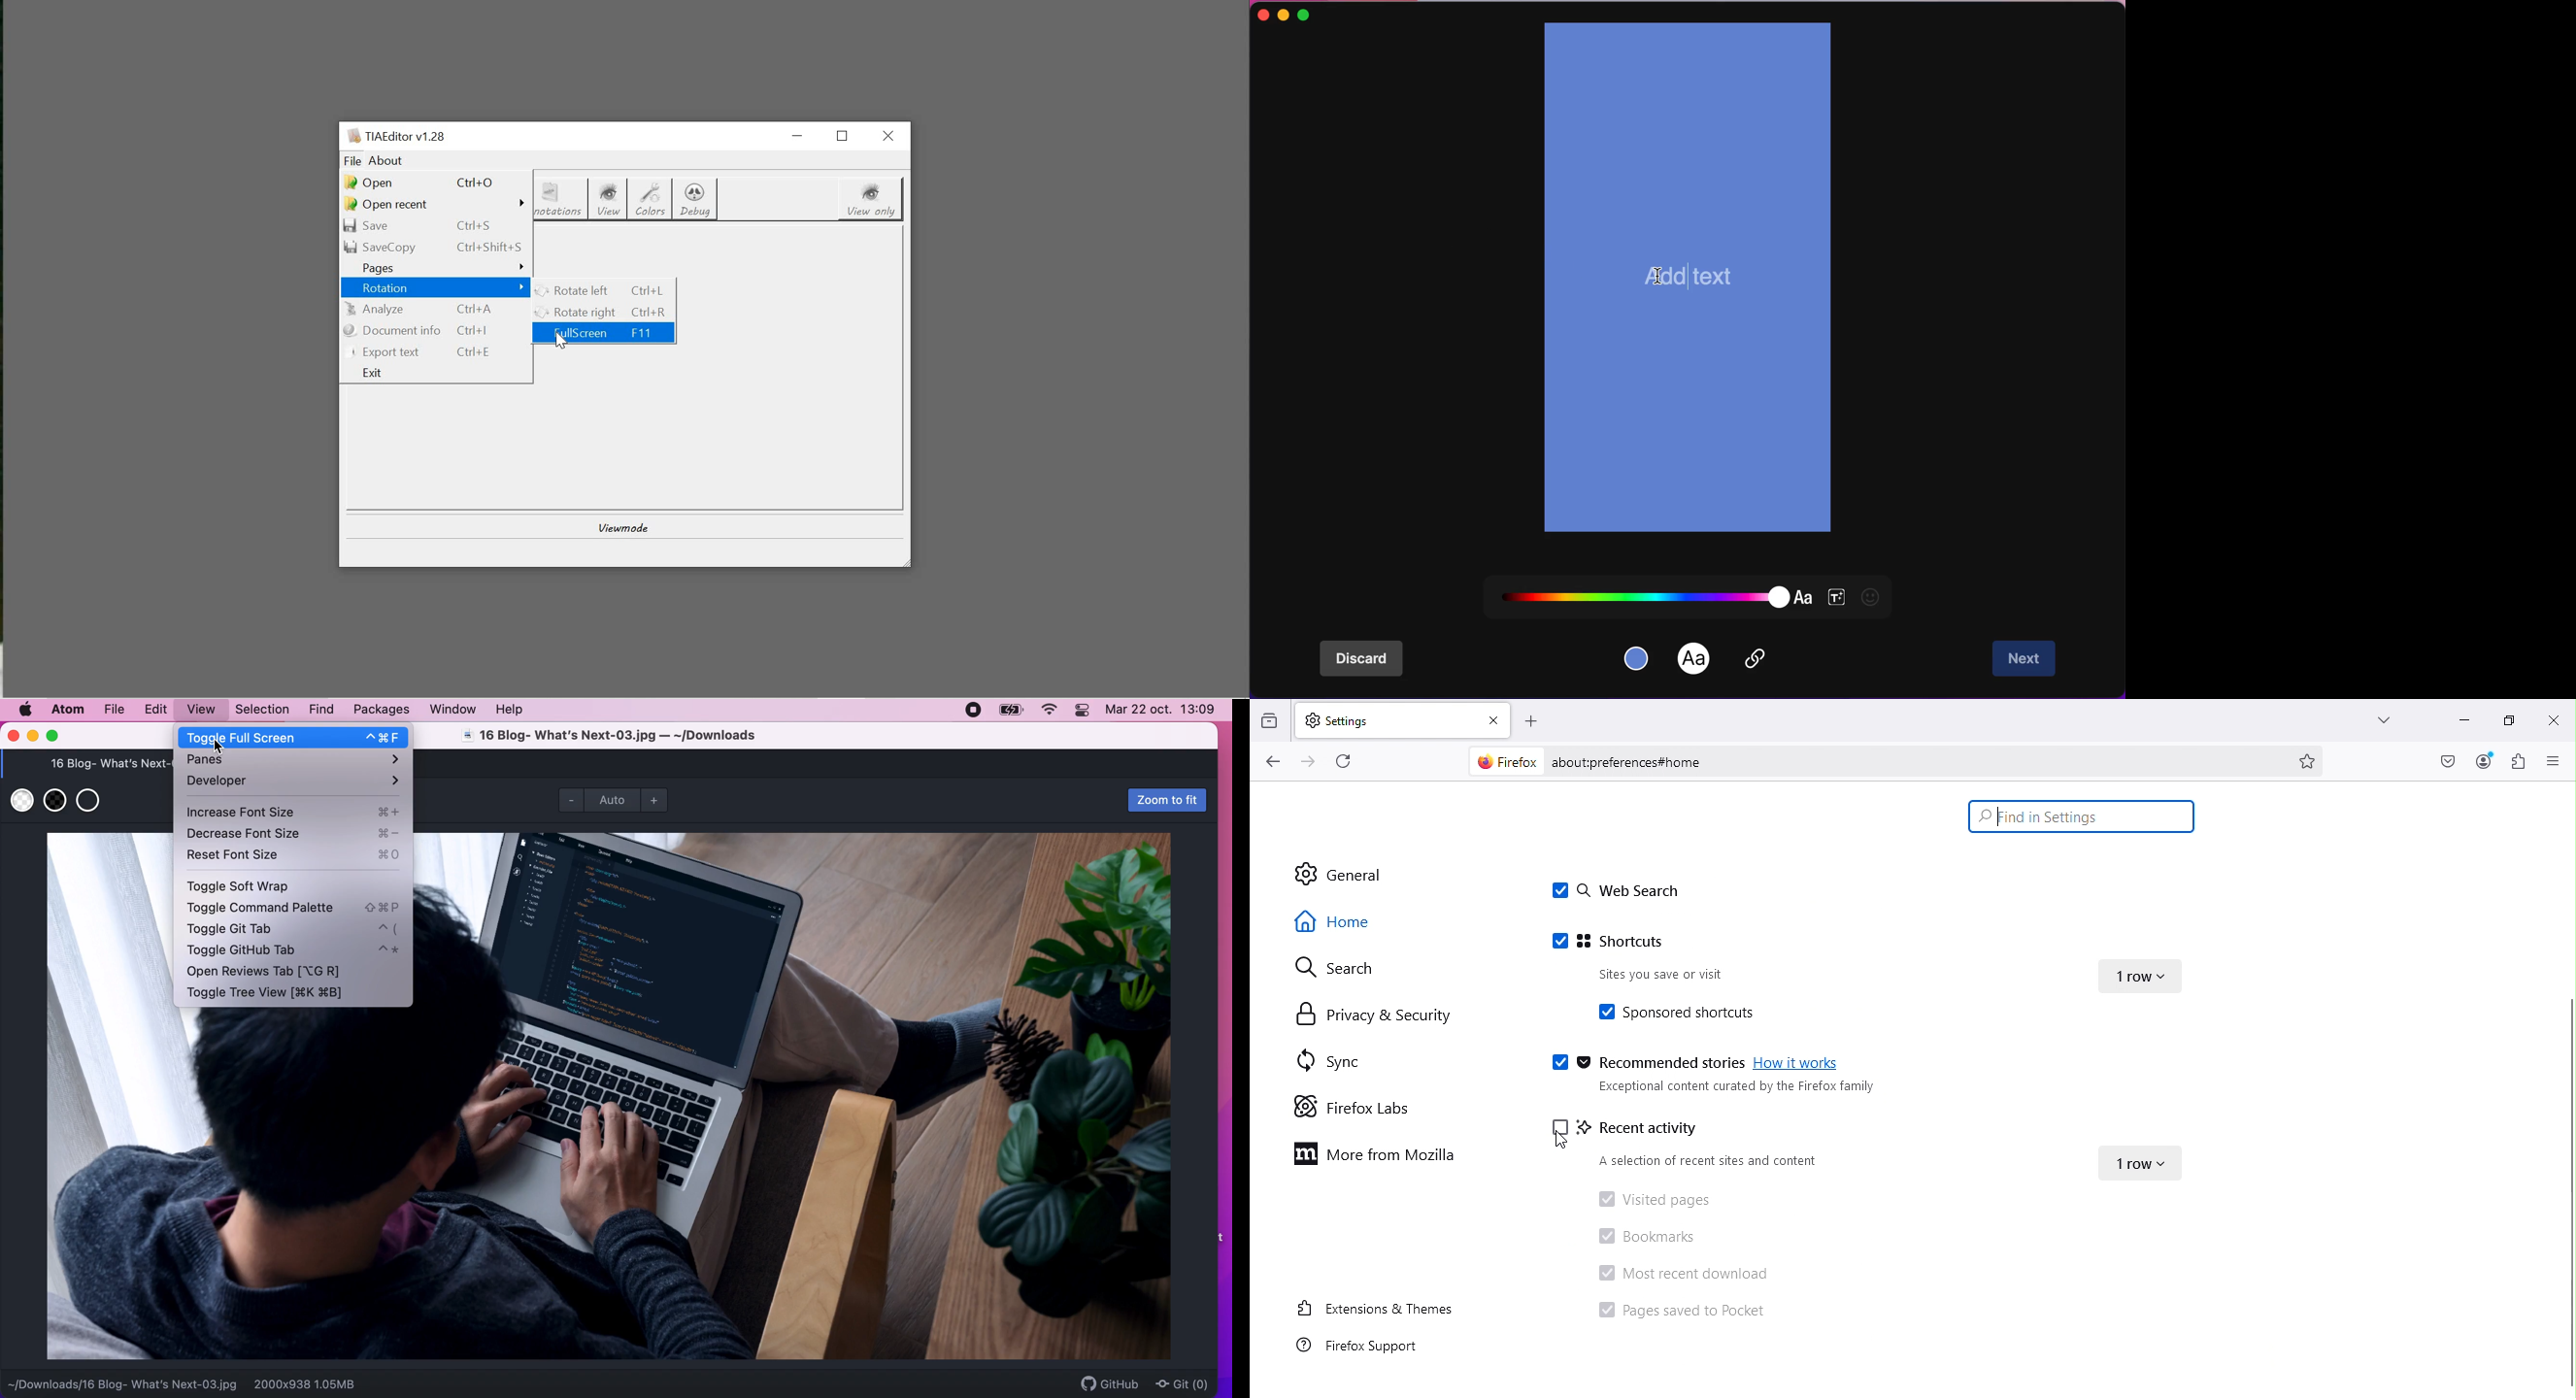 This screenshot has height=1400, width=2576. Describe the element at coordinates (1381, 1159) in the screenshot. I see `More from mozilla` at that location.